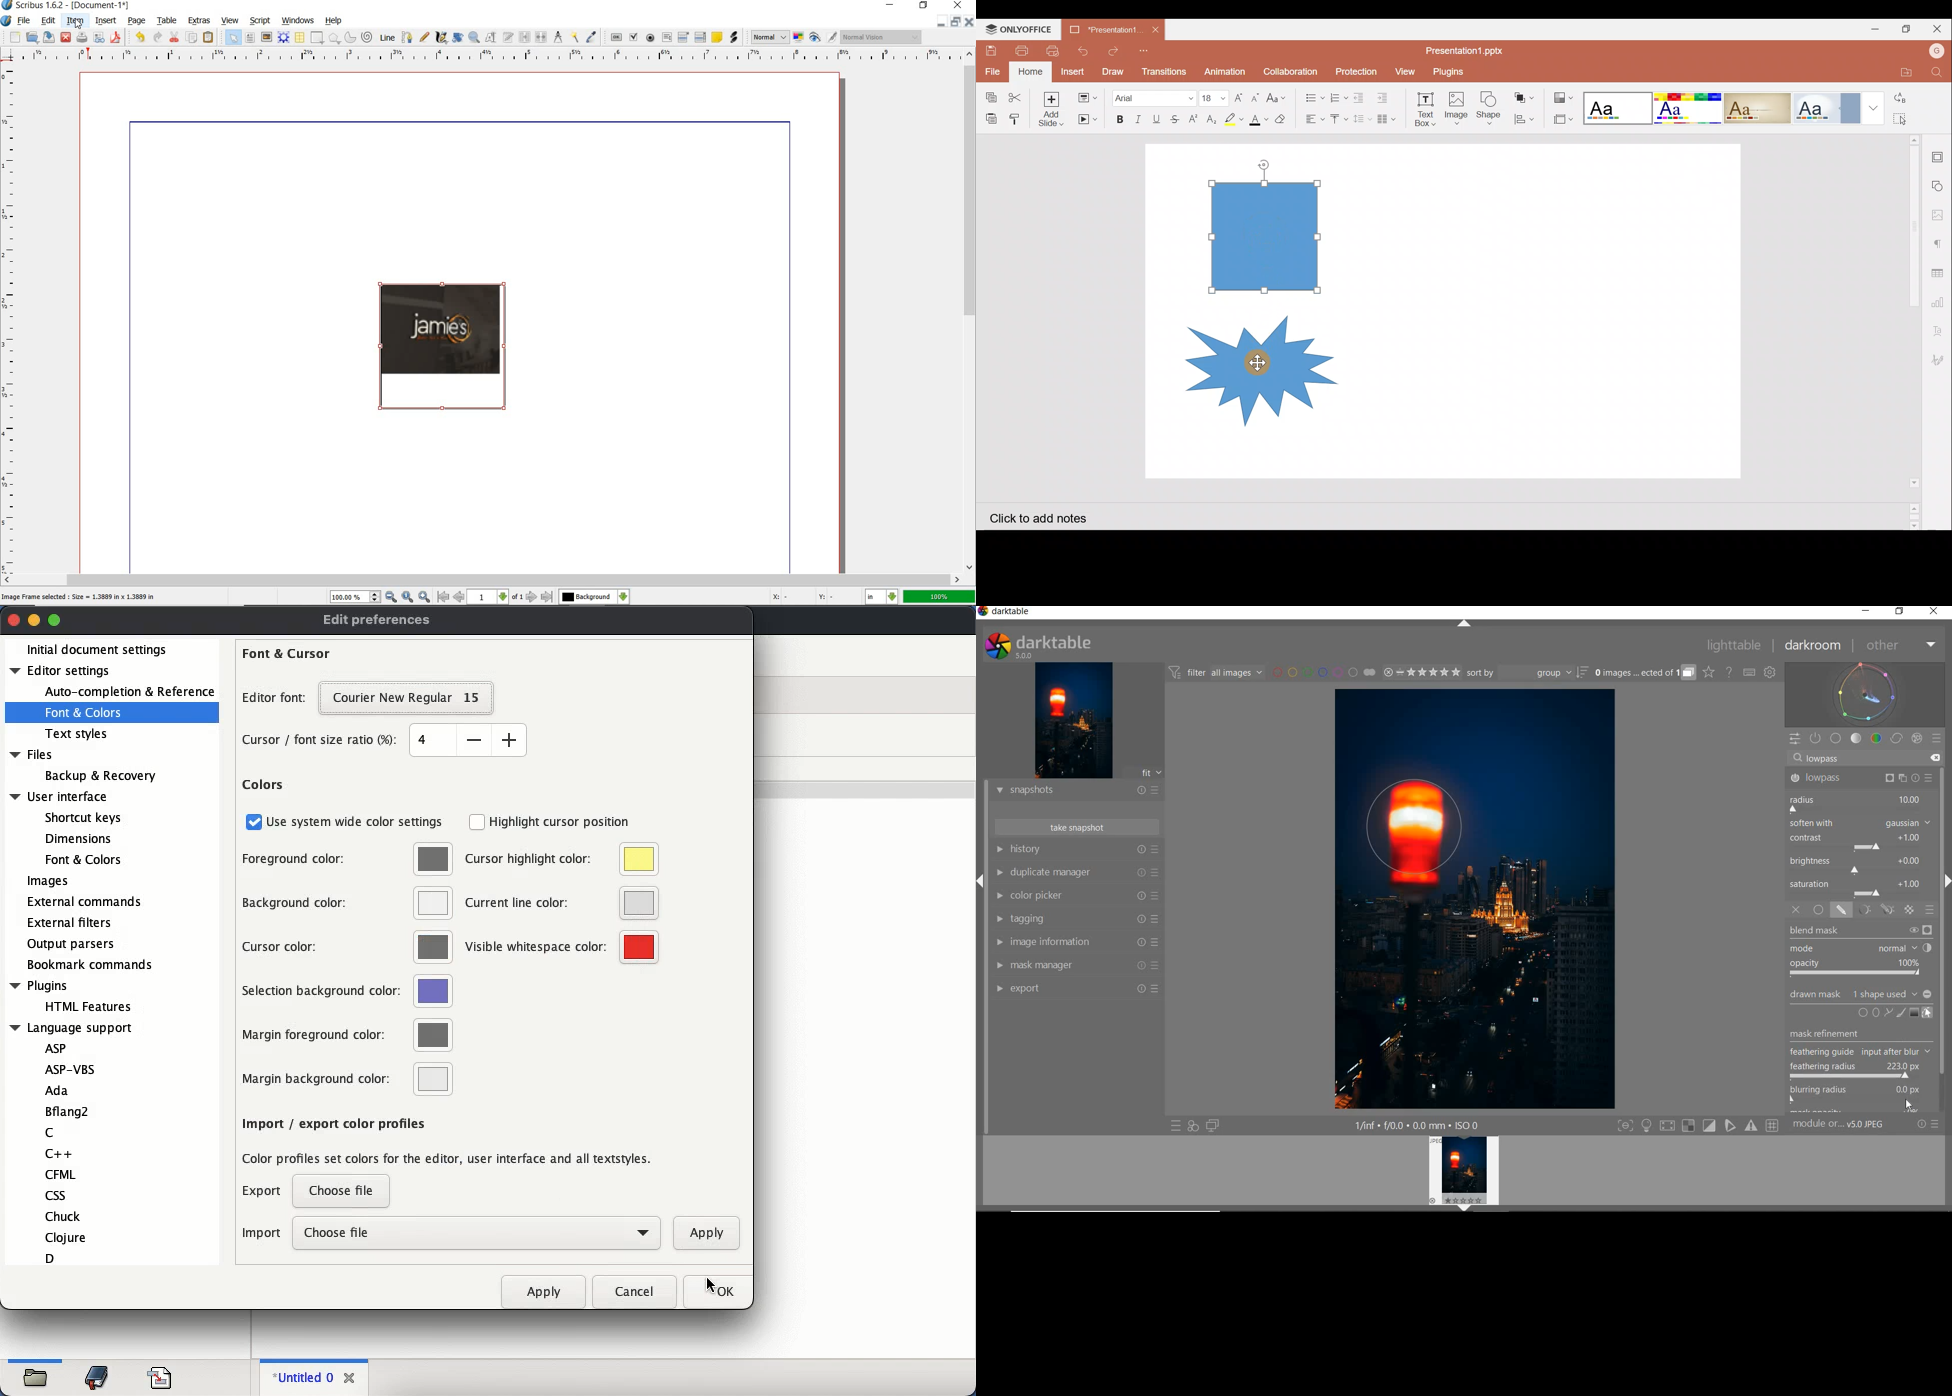 The image size is (1960, 1400). I want to click on unlink text frames, so click(541, 38).